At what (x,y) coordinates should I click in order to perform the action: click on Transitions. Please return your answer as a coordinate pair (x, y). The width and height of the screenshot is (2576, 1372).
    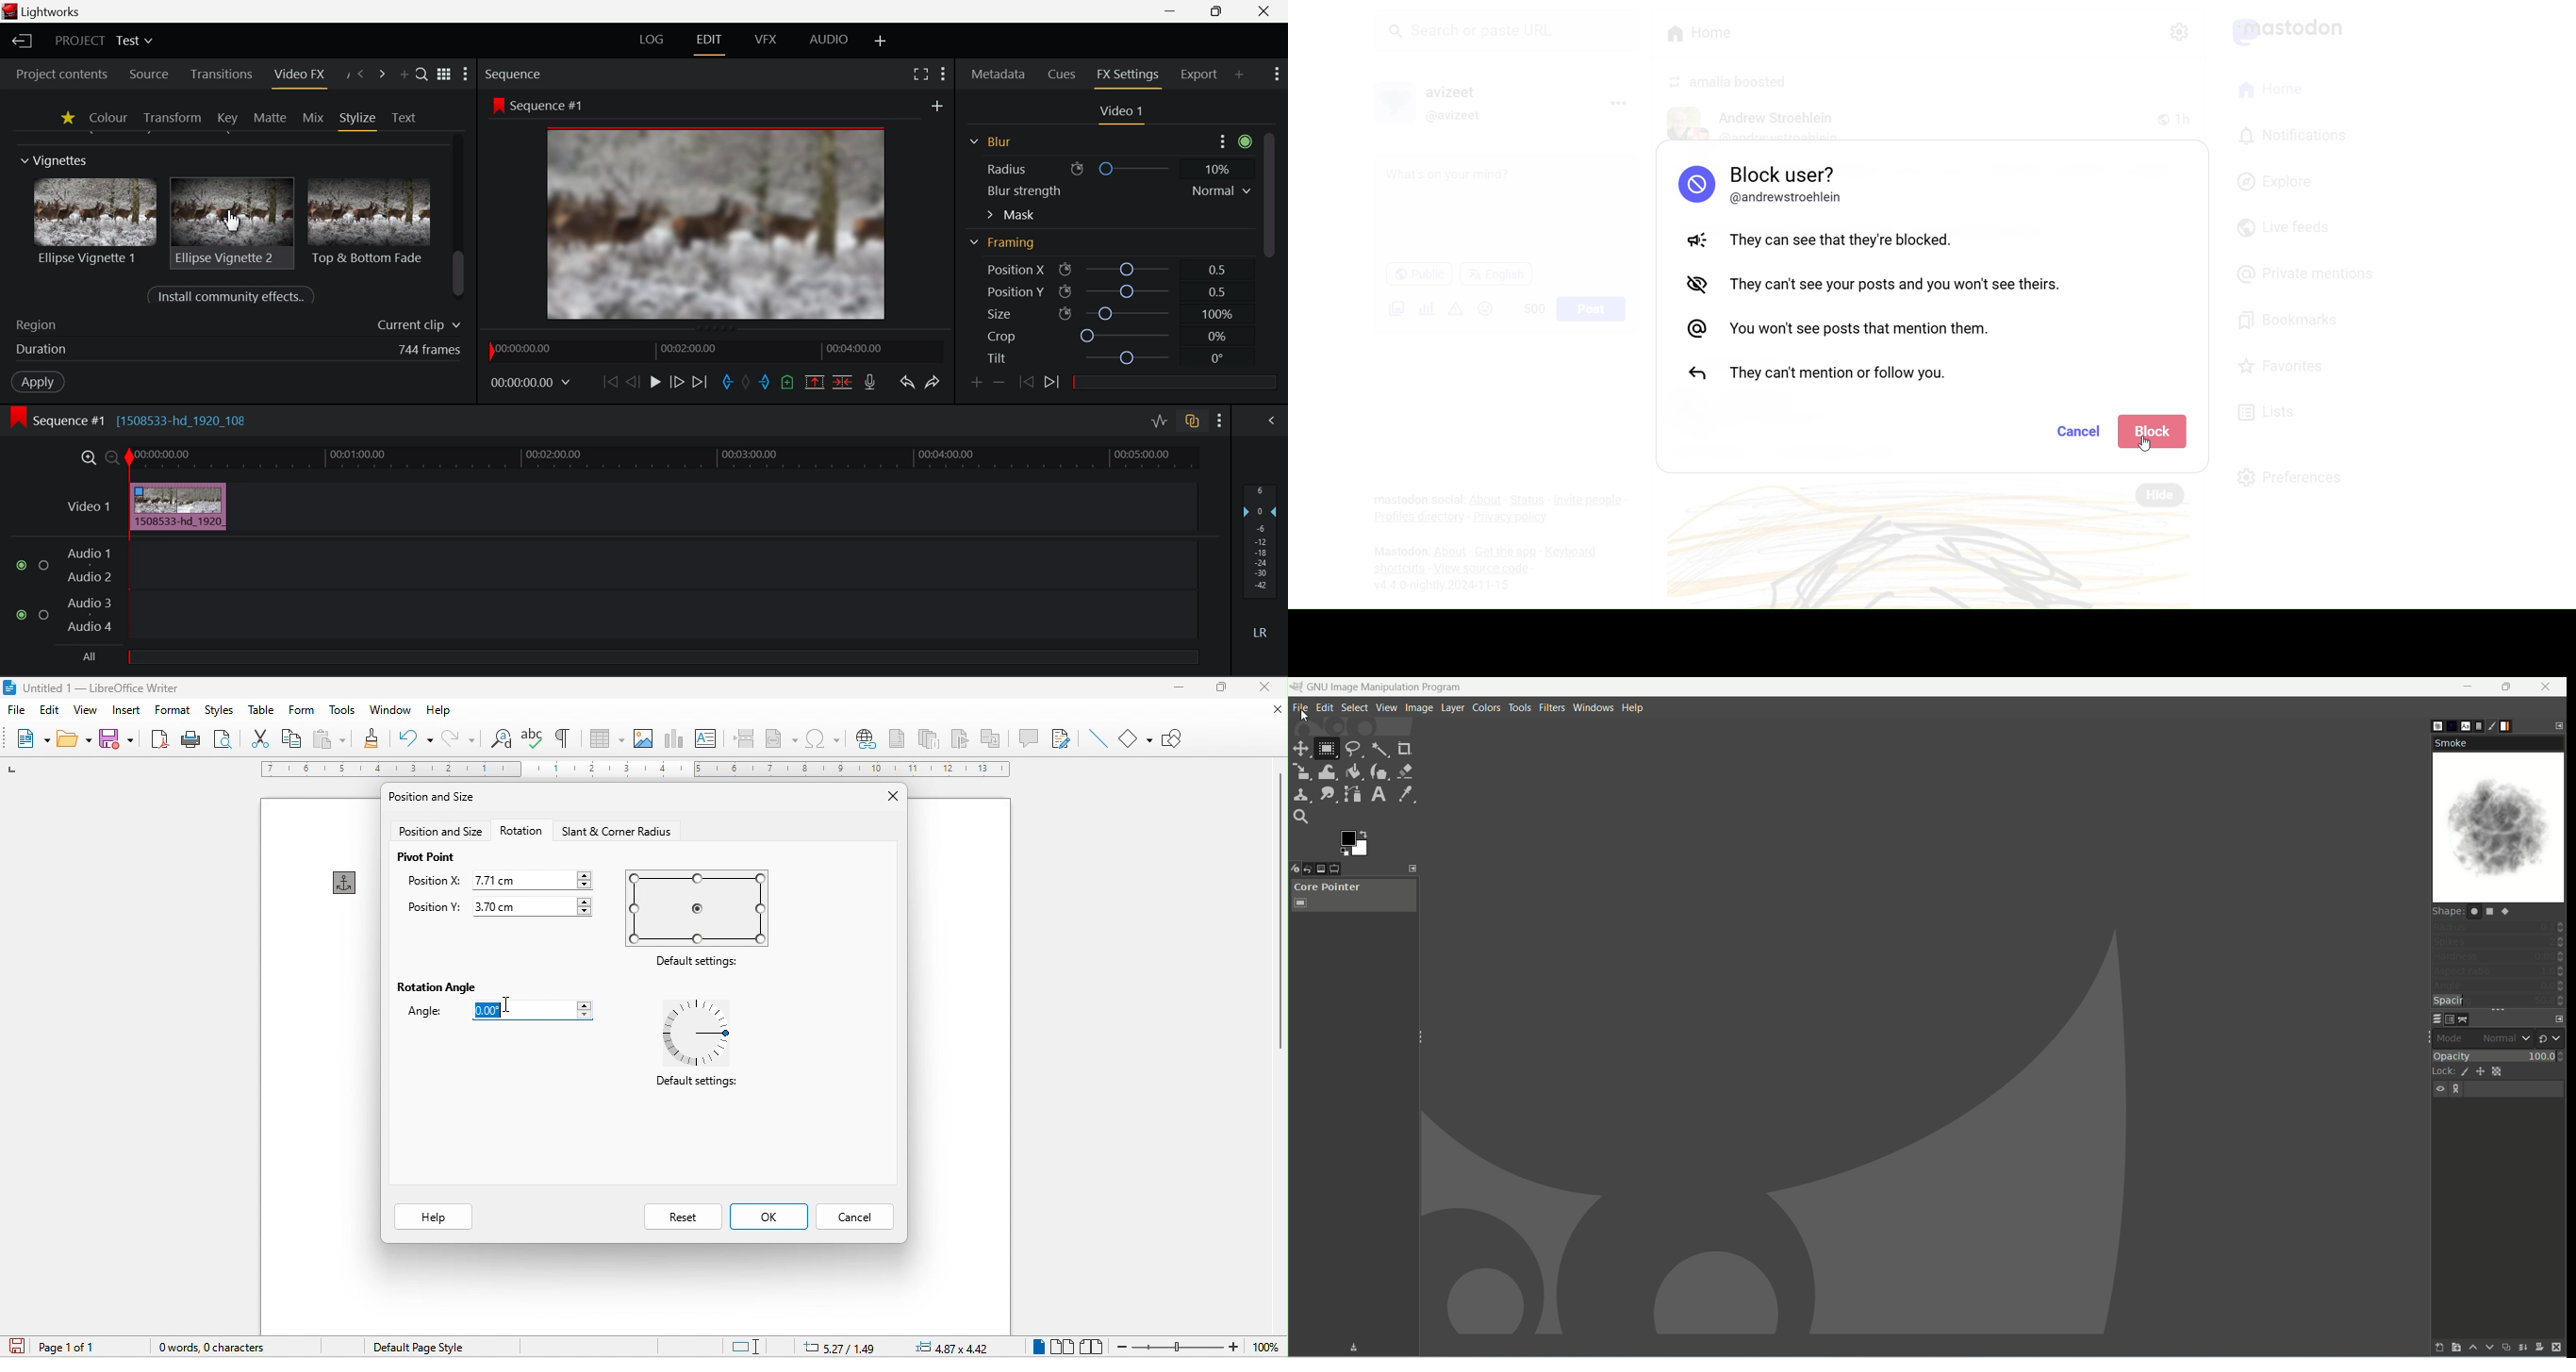
    Looking at the image, I should click on (220, 75).